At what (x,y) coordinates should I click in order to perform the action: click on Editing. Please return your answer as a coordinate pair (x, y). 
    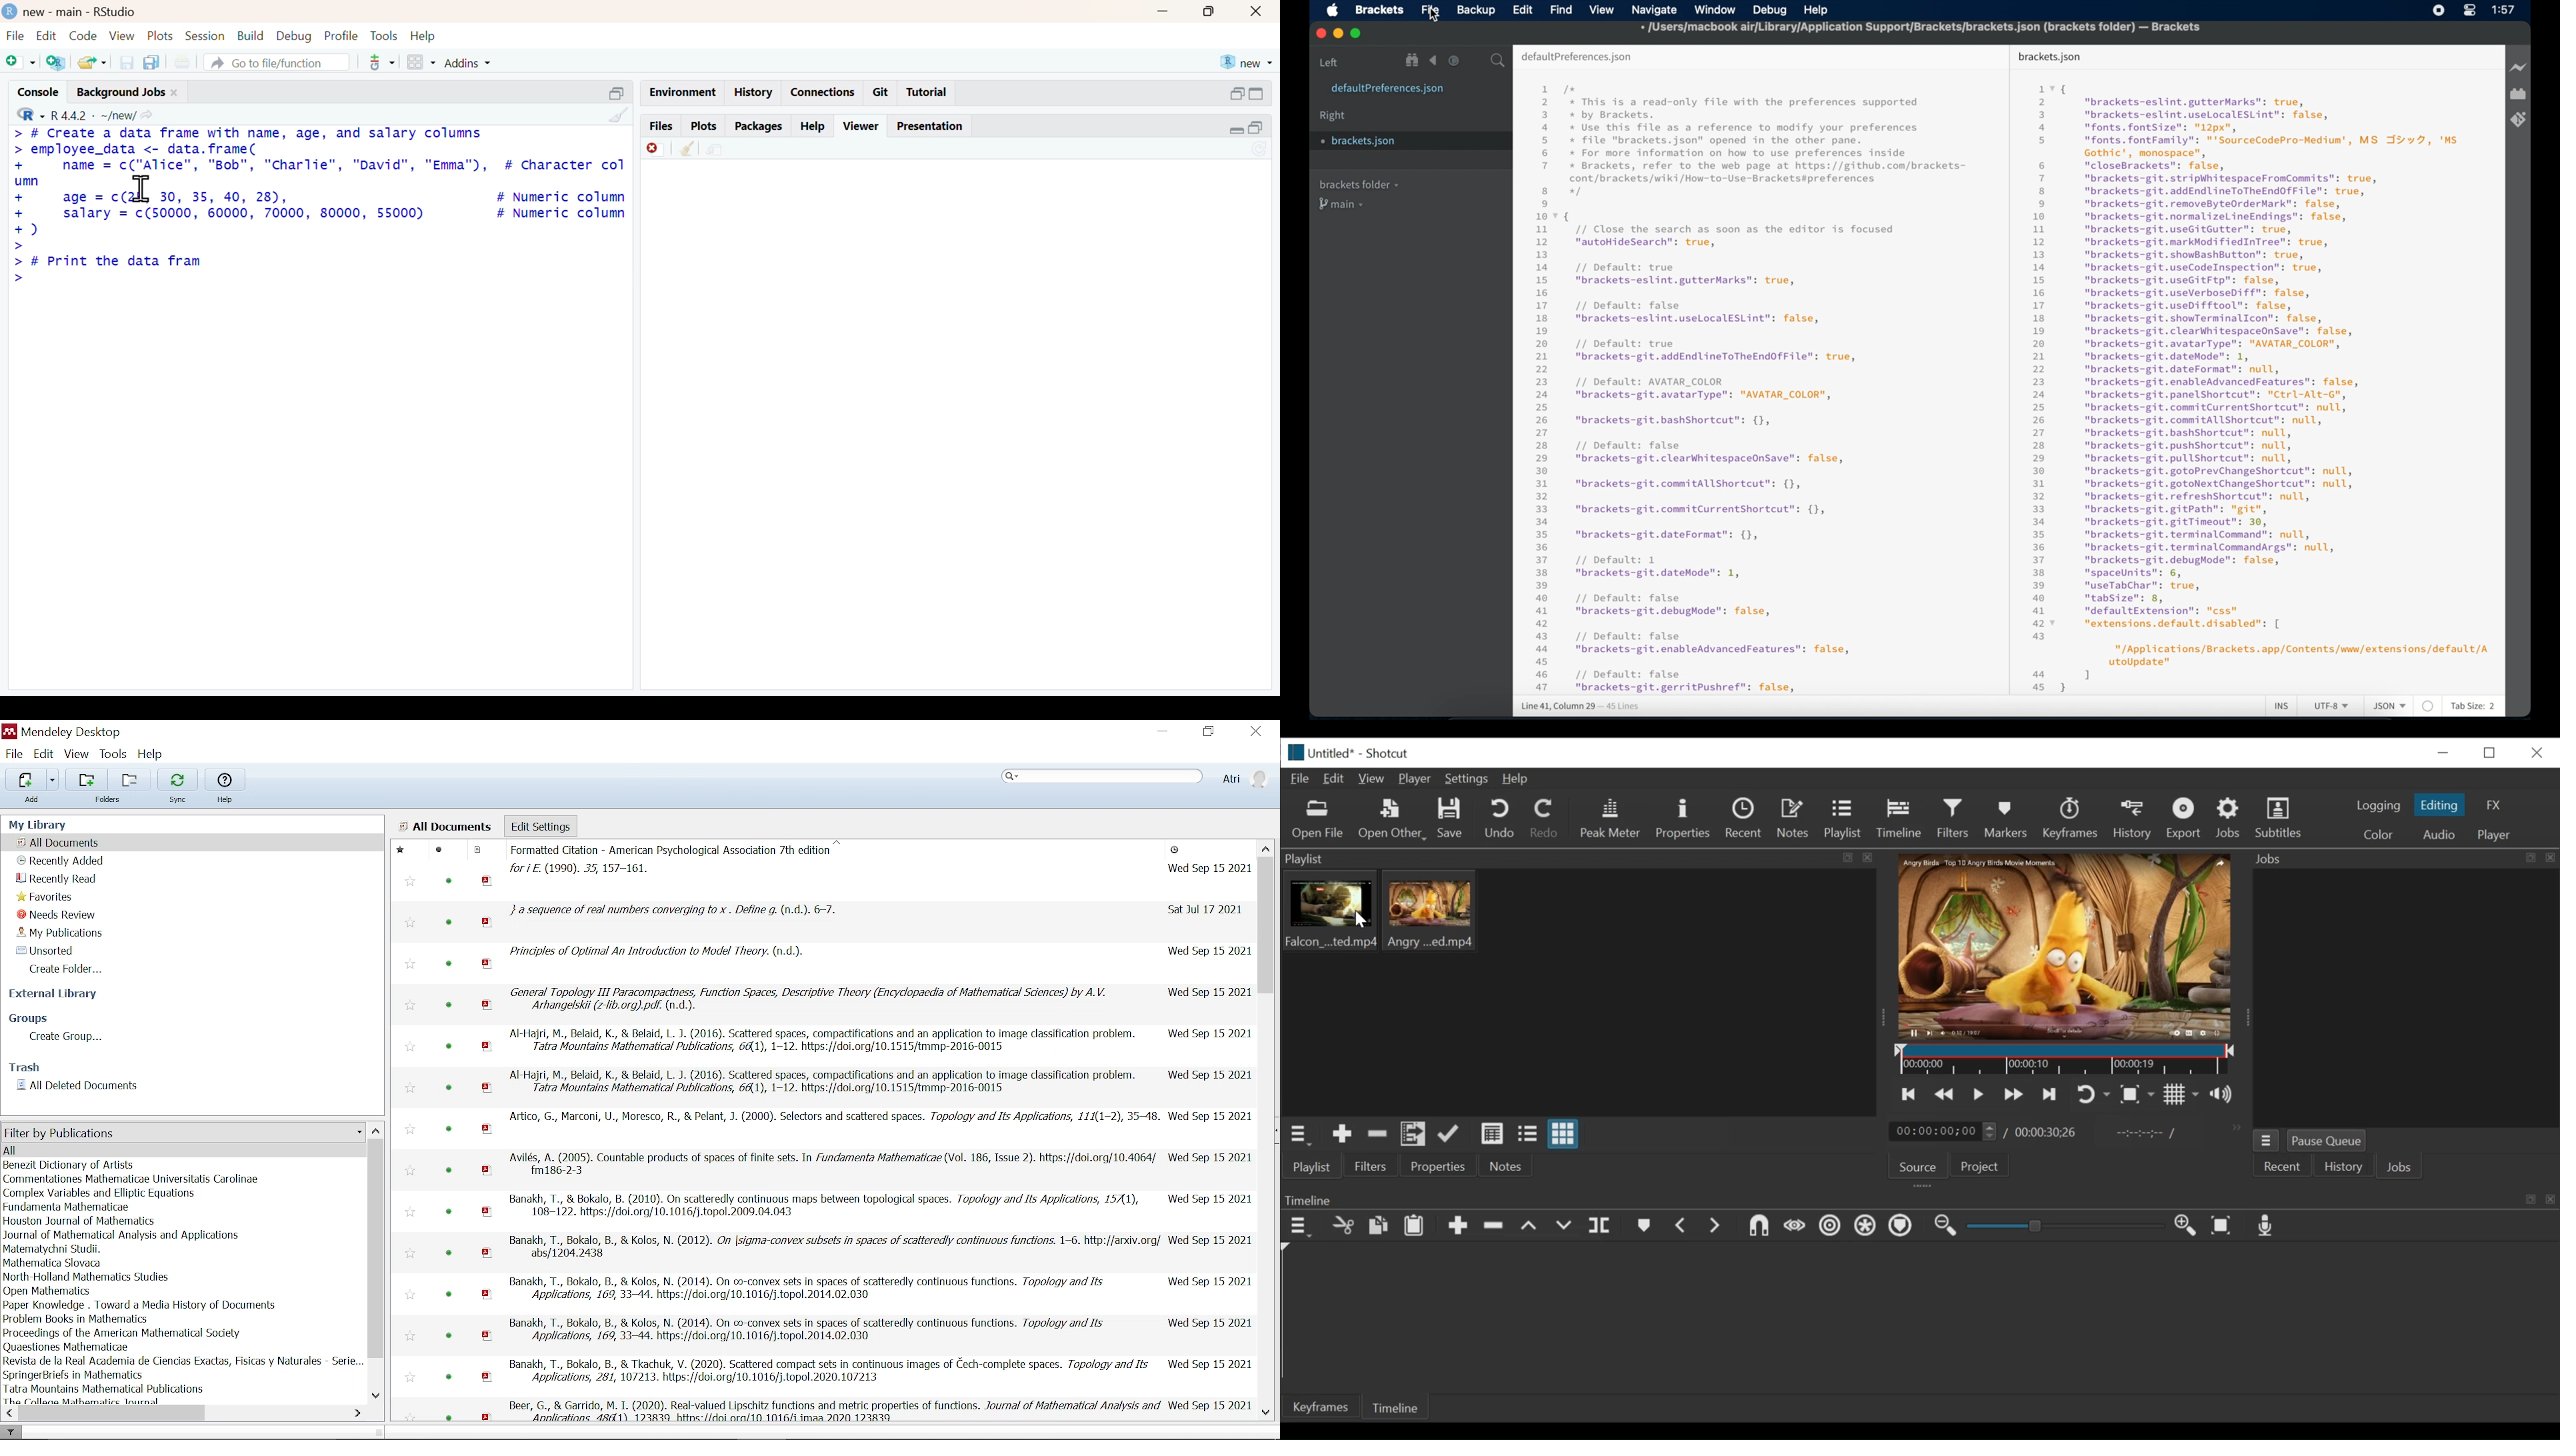
    Looking at the image, I should click on (2441, 805).